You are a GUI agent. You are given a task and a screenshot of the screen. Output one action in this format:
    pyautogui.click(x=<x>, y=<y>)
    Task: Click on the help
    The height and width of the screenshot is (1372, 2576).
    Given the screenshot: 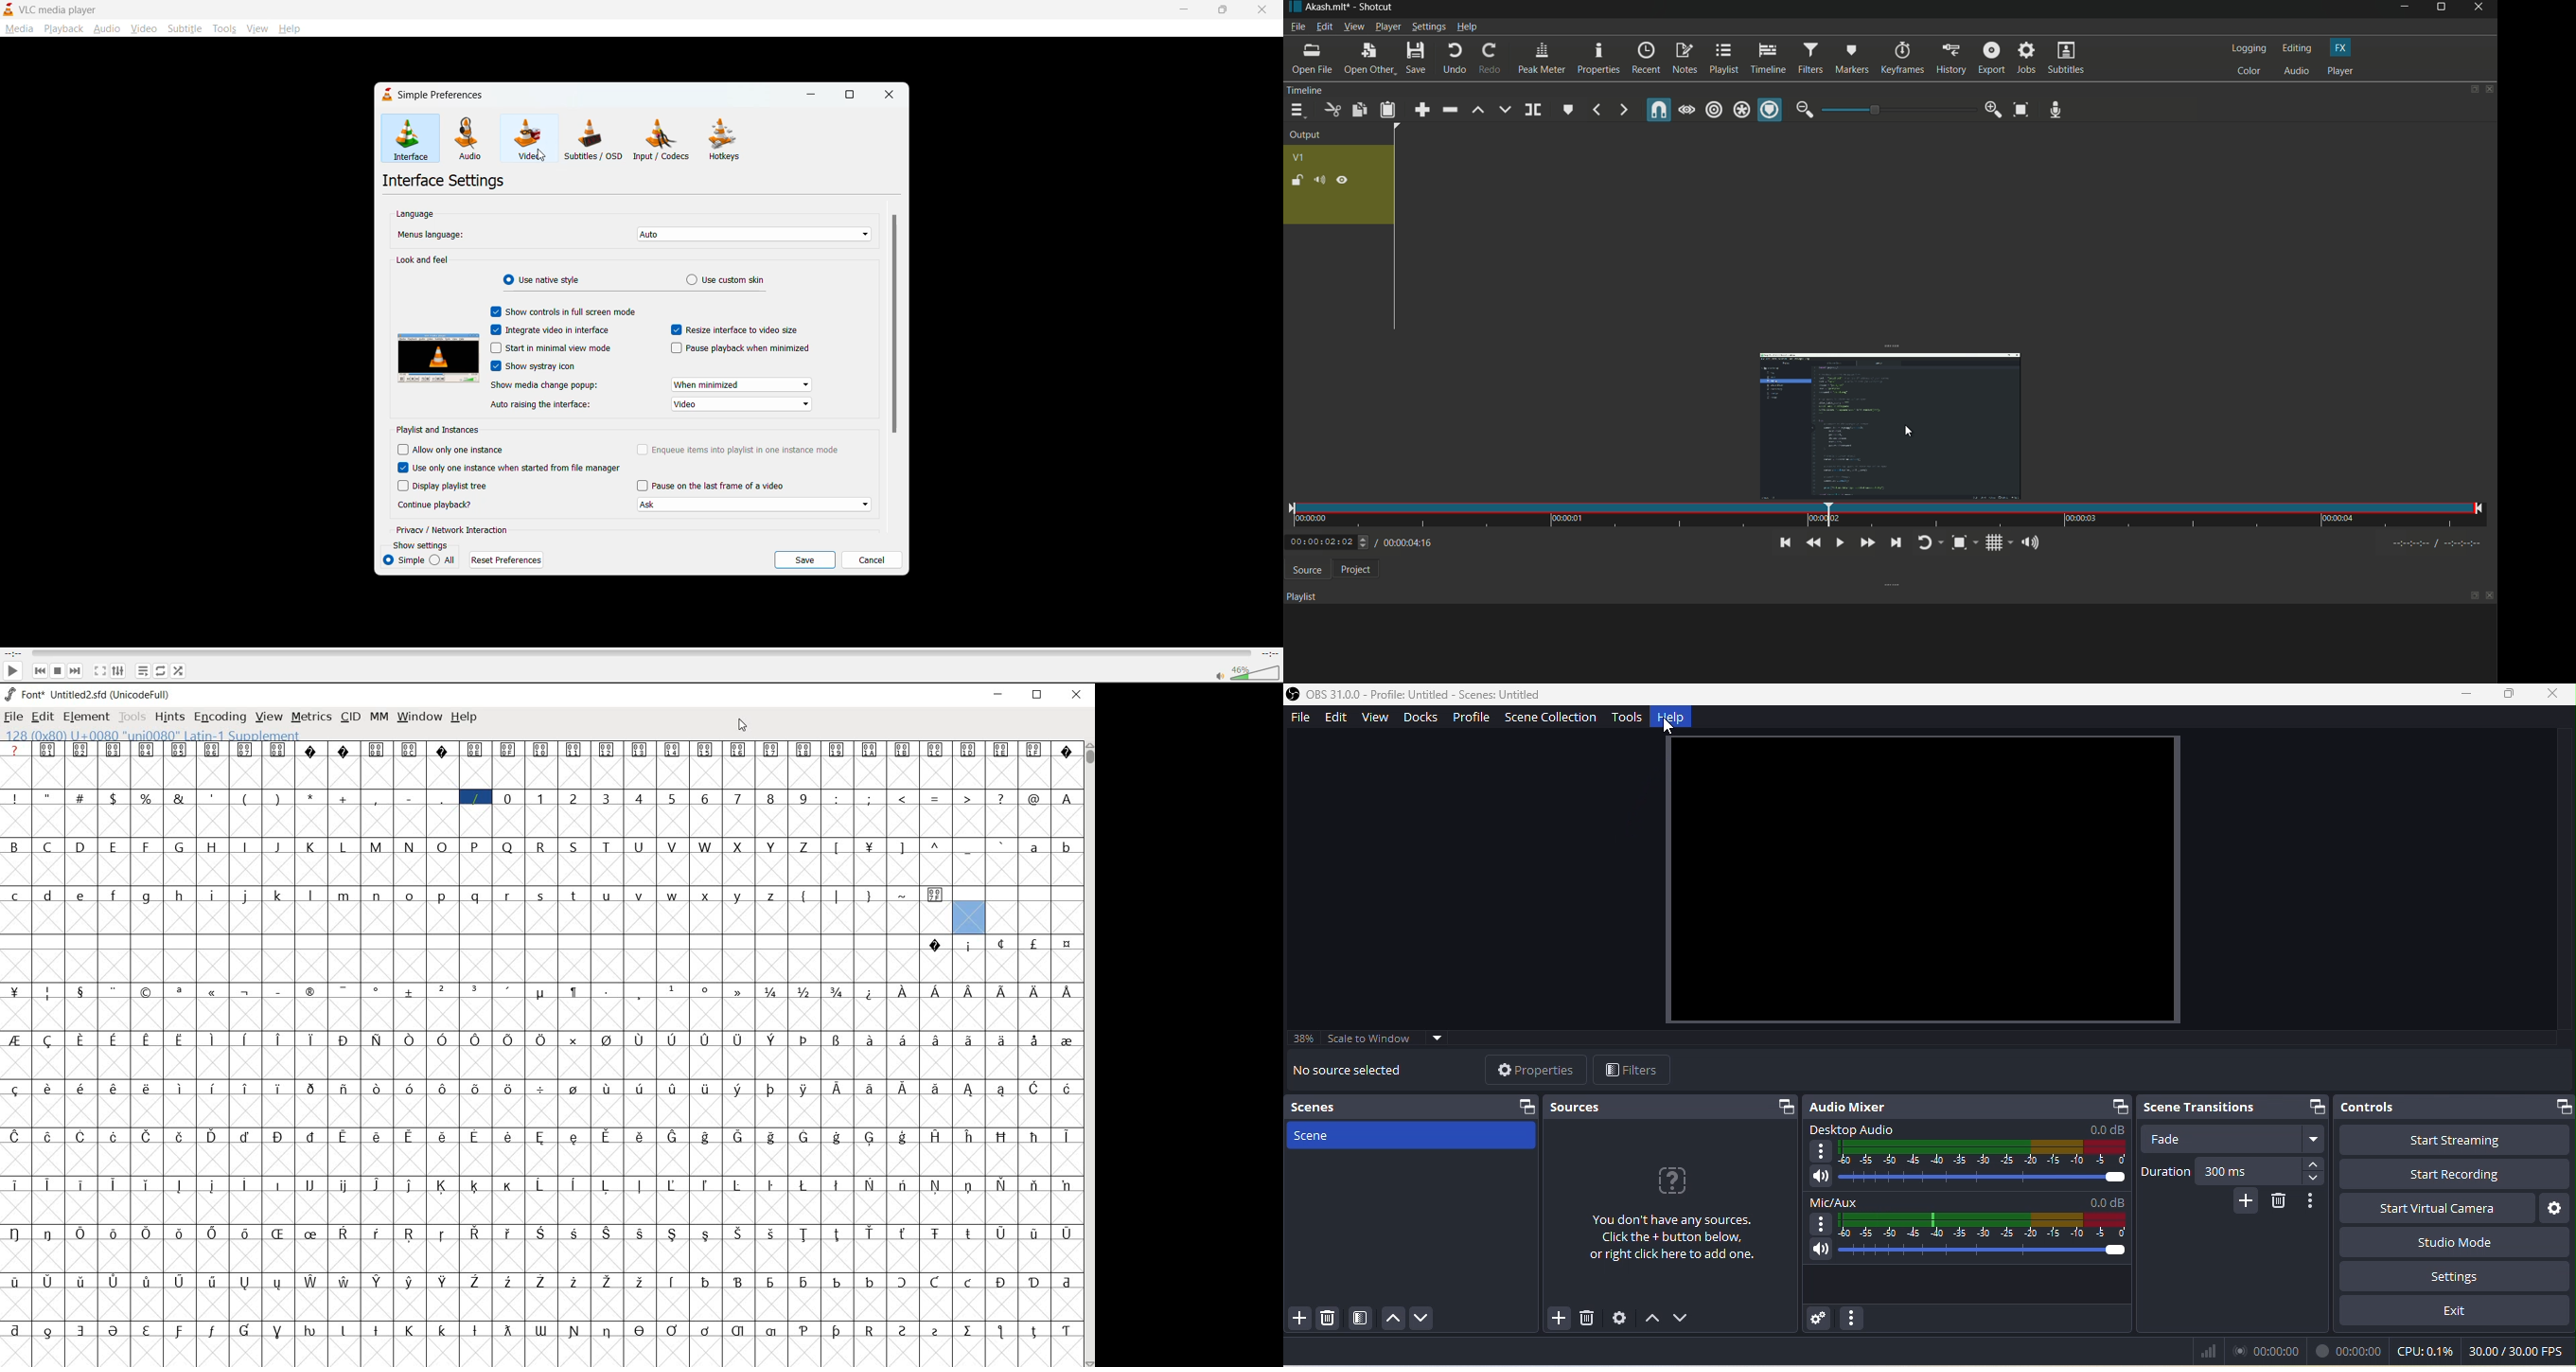 What is the action you would take?
    pyautogui.click(x=288, y=29)
    